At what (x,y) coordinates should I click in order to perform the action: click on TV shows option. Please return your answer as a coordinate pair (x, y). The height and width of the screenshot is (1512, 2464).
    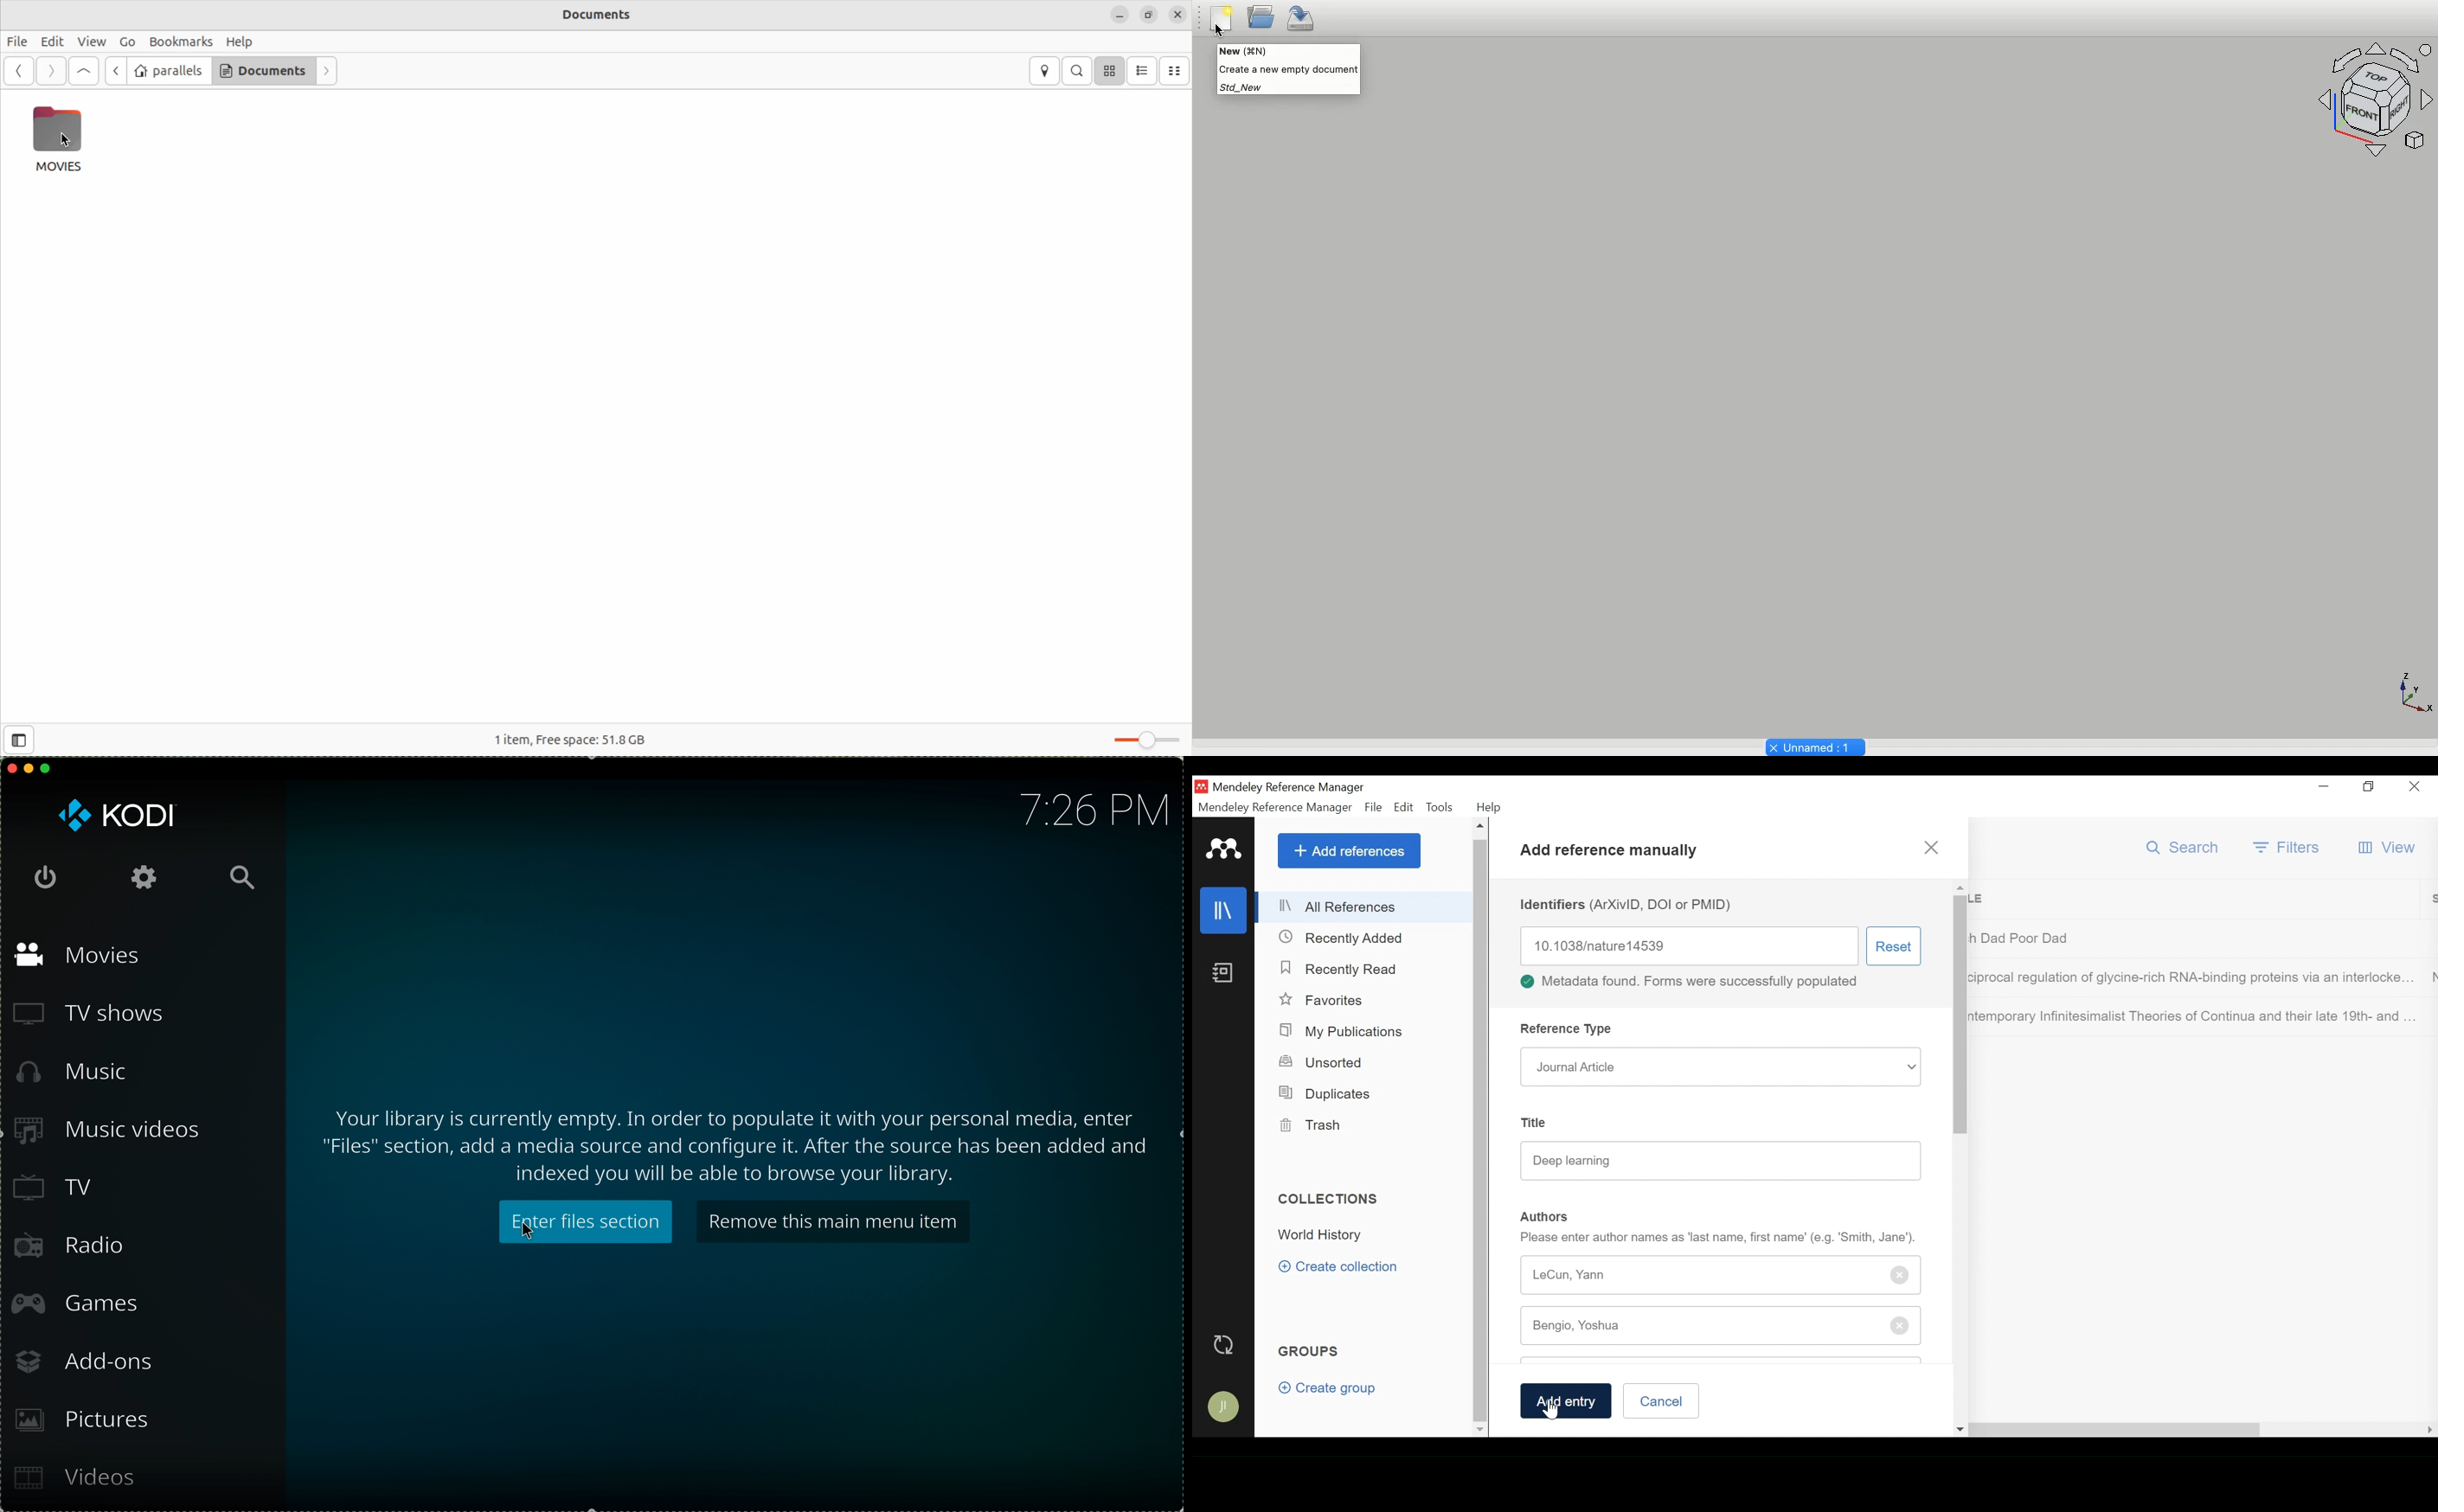
    Looking at the image, I should click on (86, 1017).